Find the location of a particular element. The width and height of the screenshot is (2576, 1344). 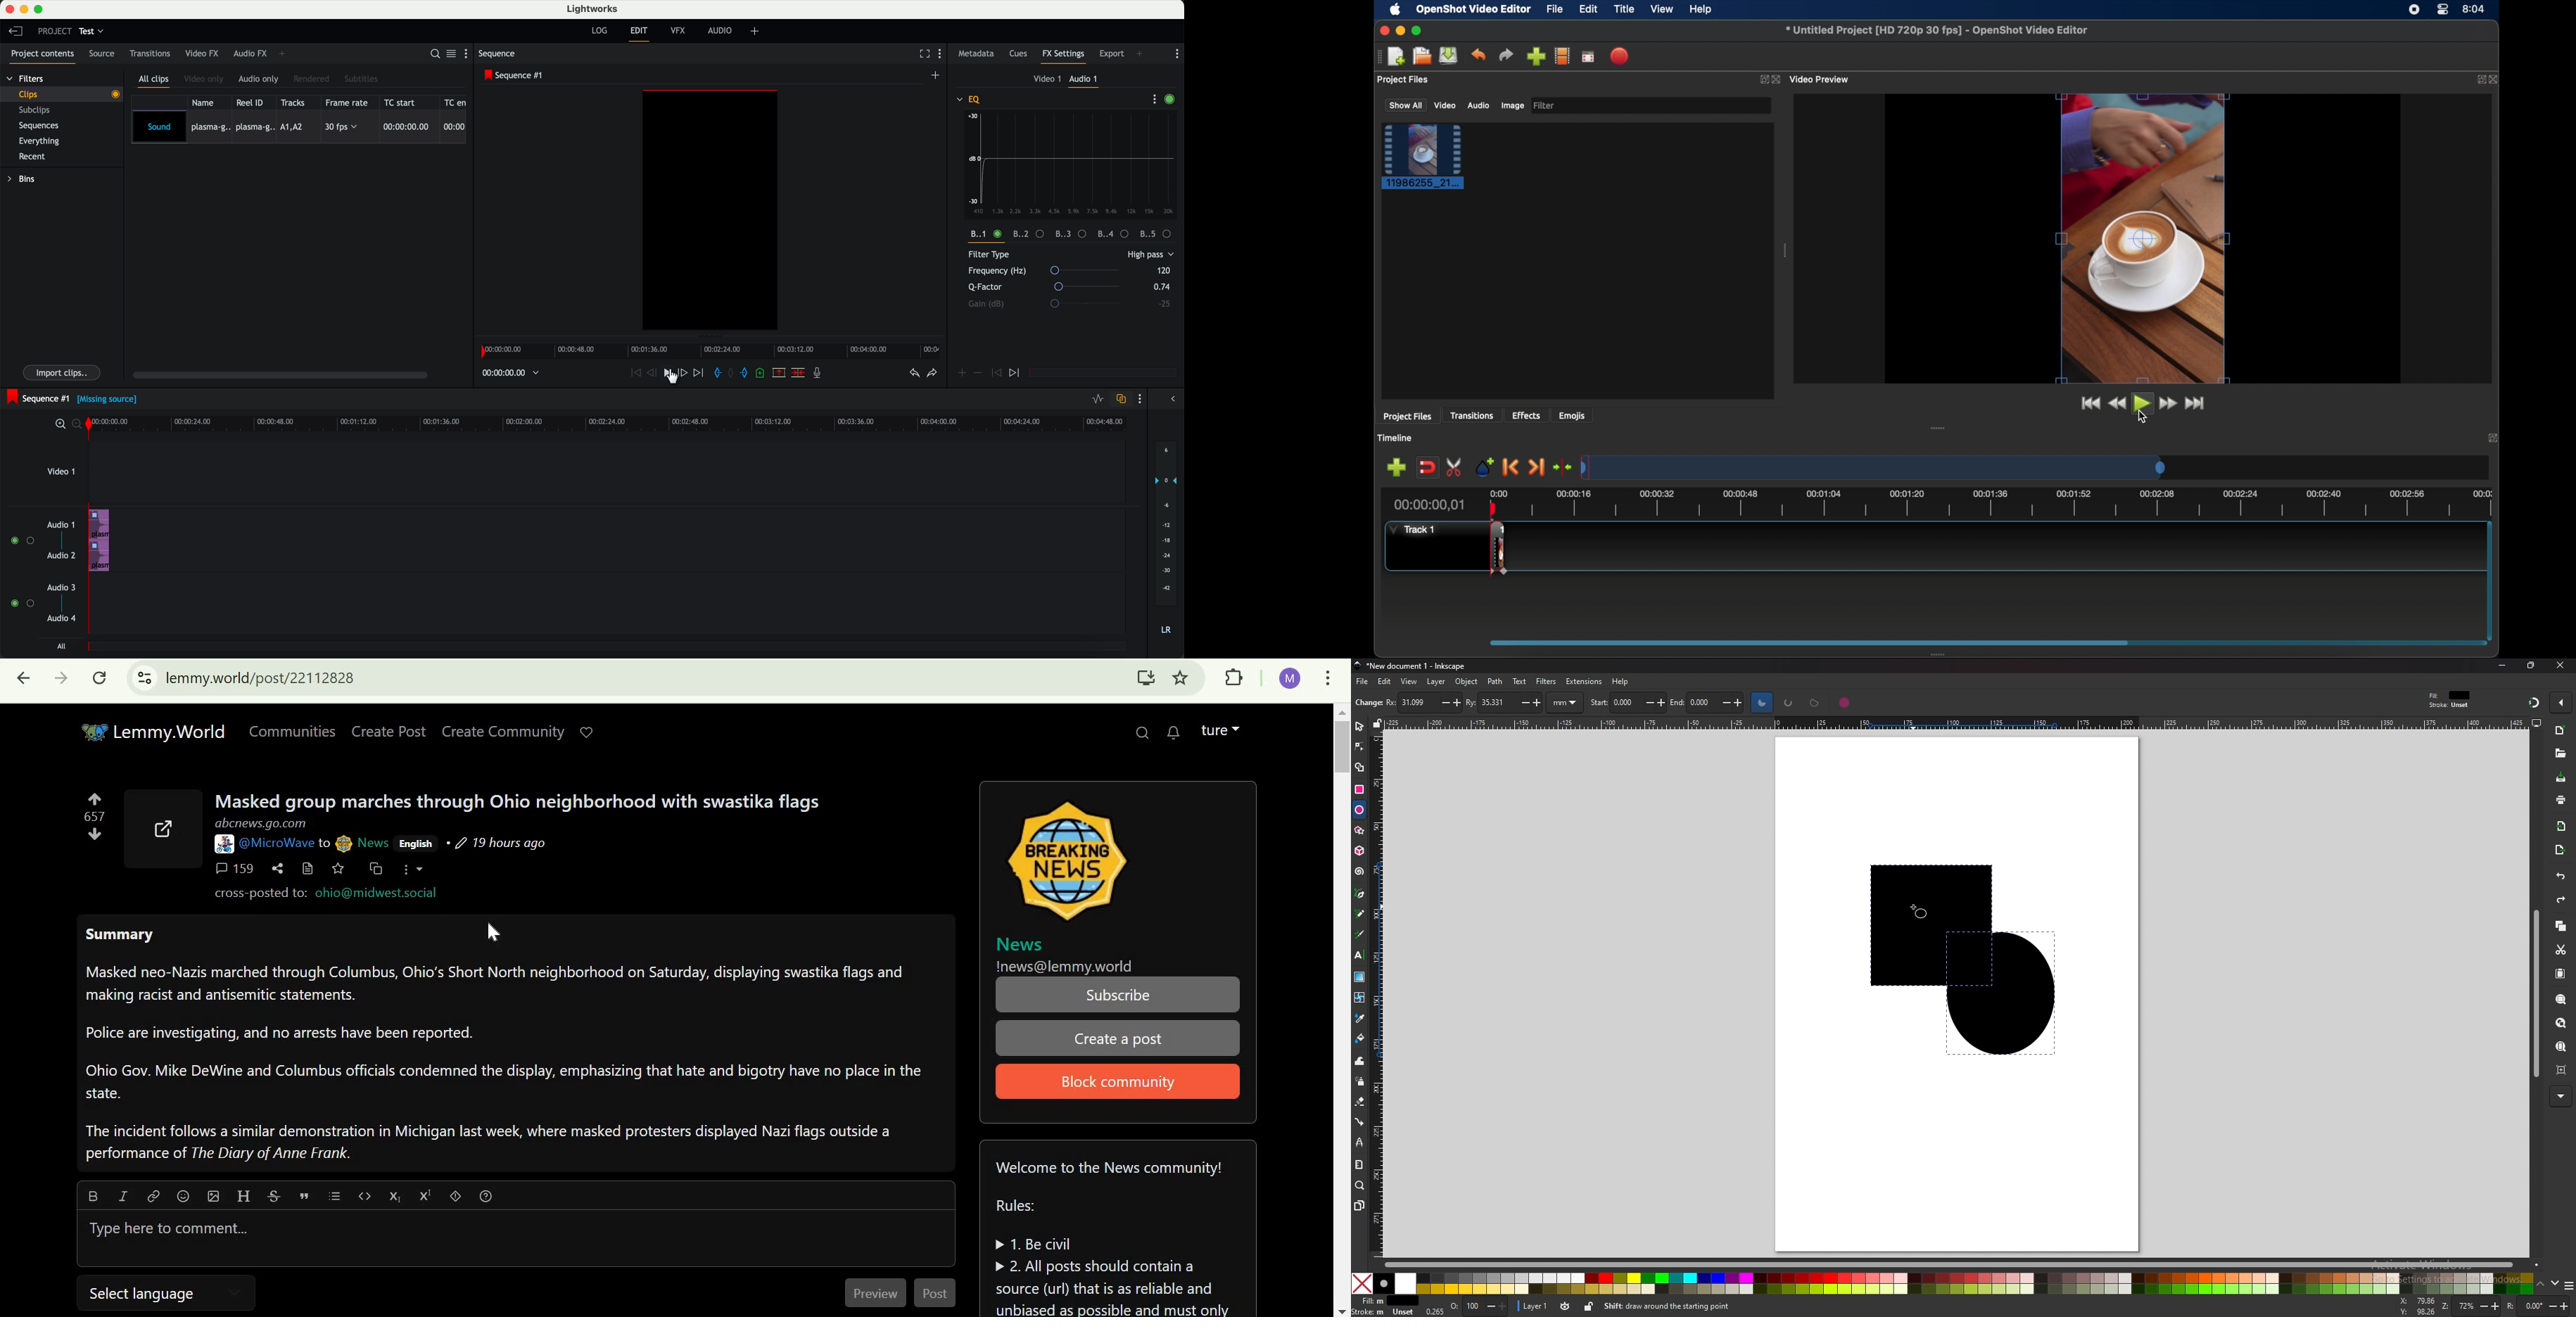

redo is located at coordinates (2561, 902).